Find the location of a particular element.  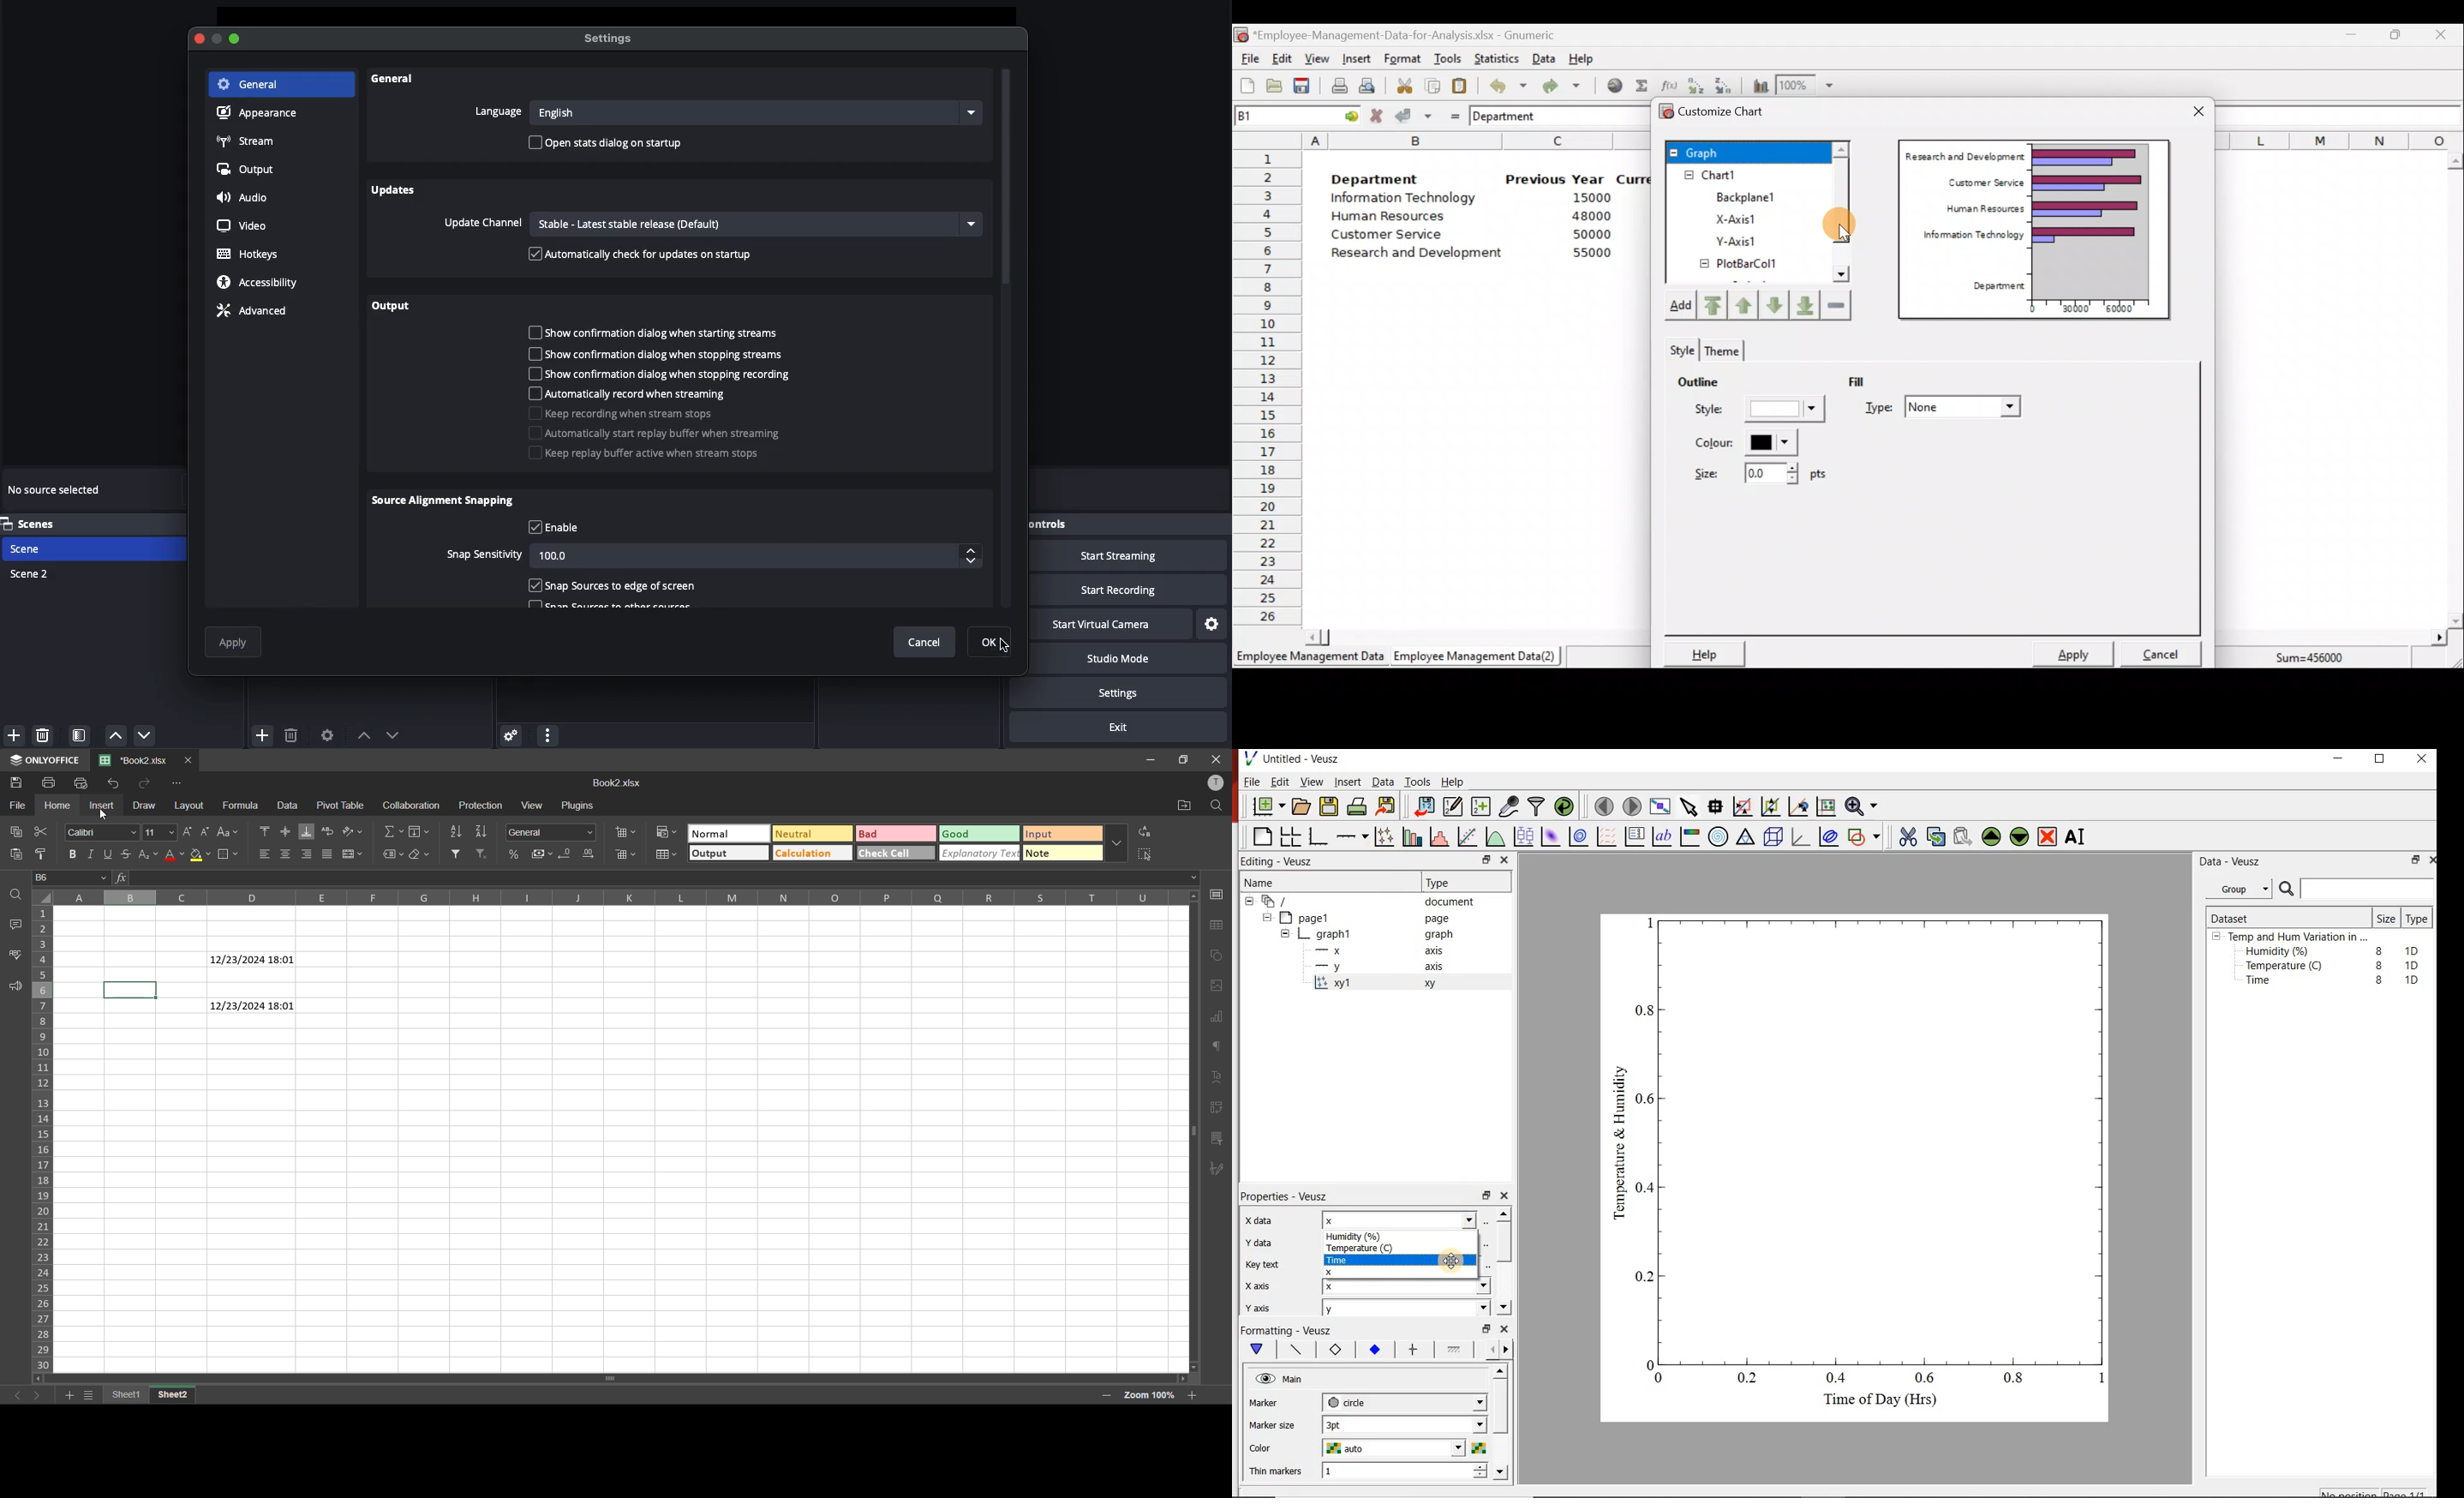

Delete is located at coordinates (292, 732).